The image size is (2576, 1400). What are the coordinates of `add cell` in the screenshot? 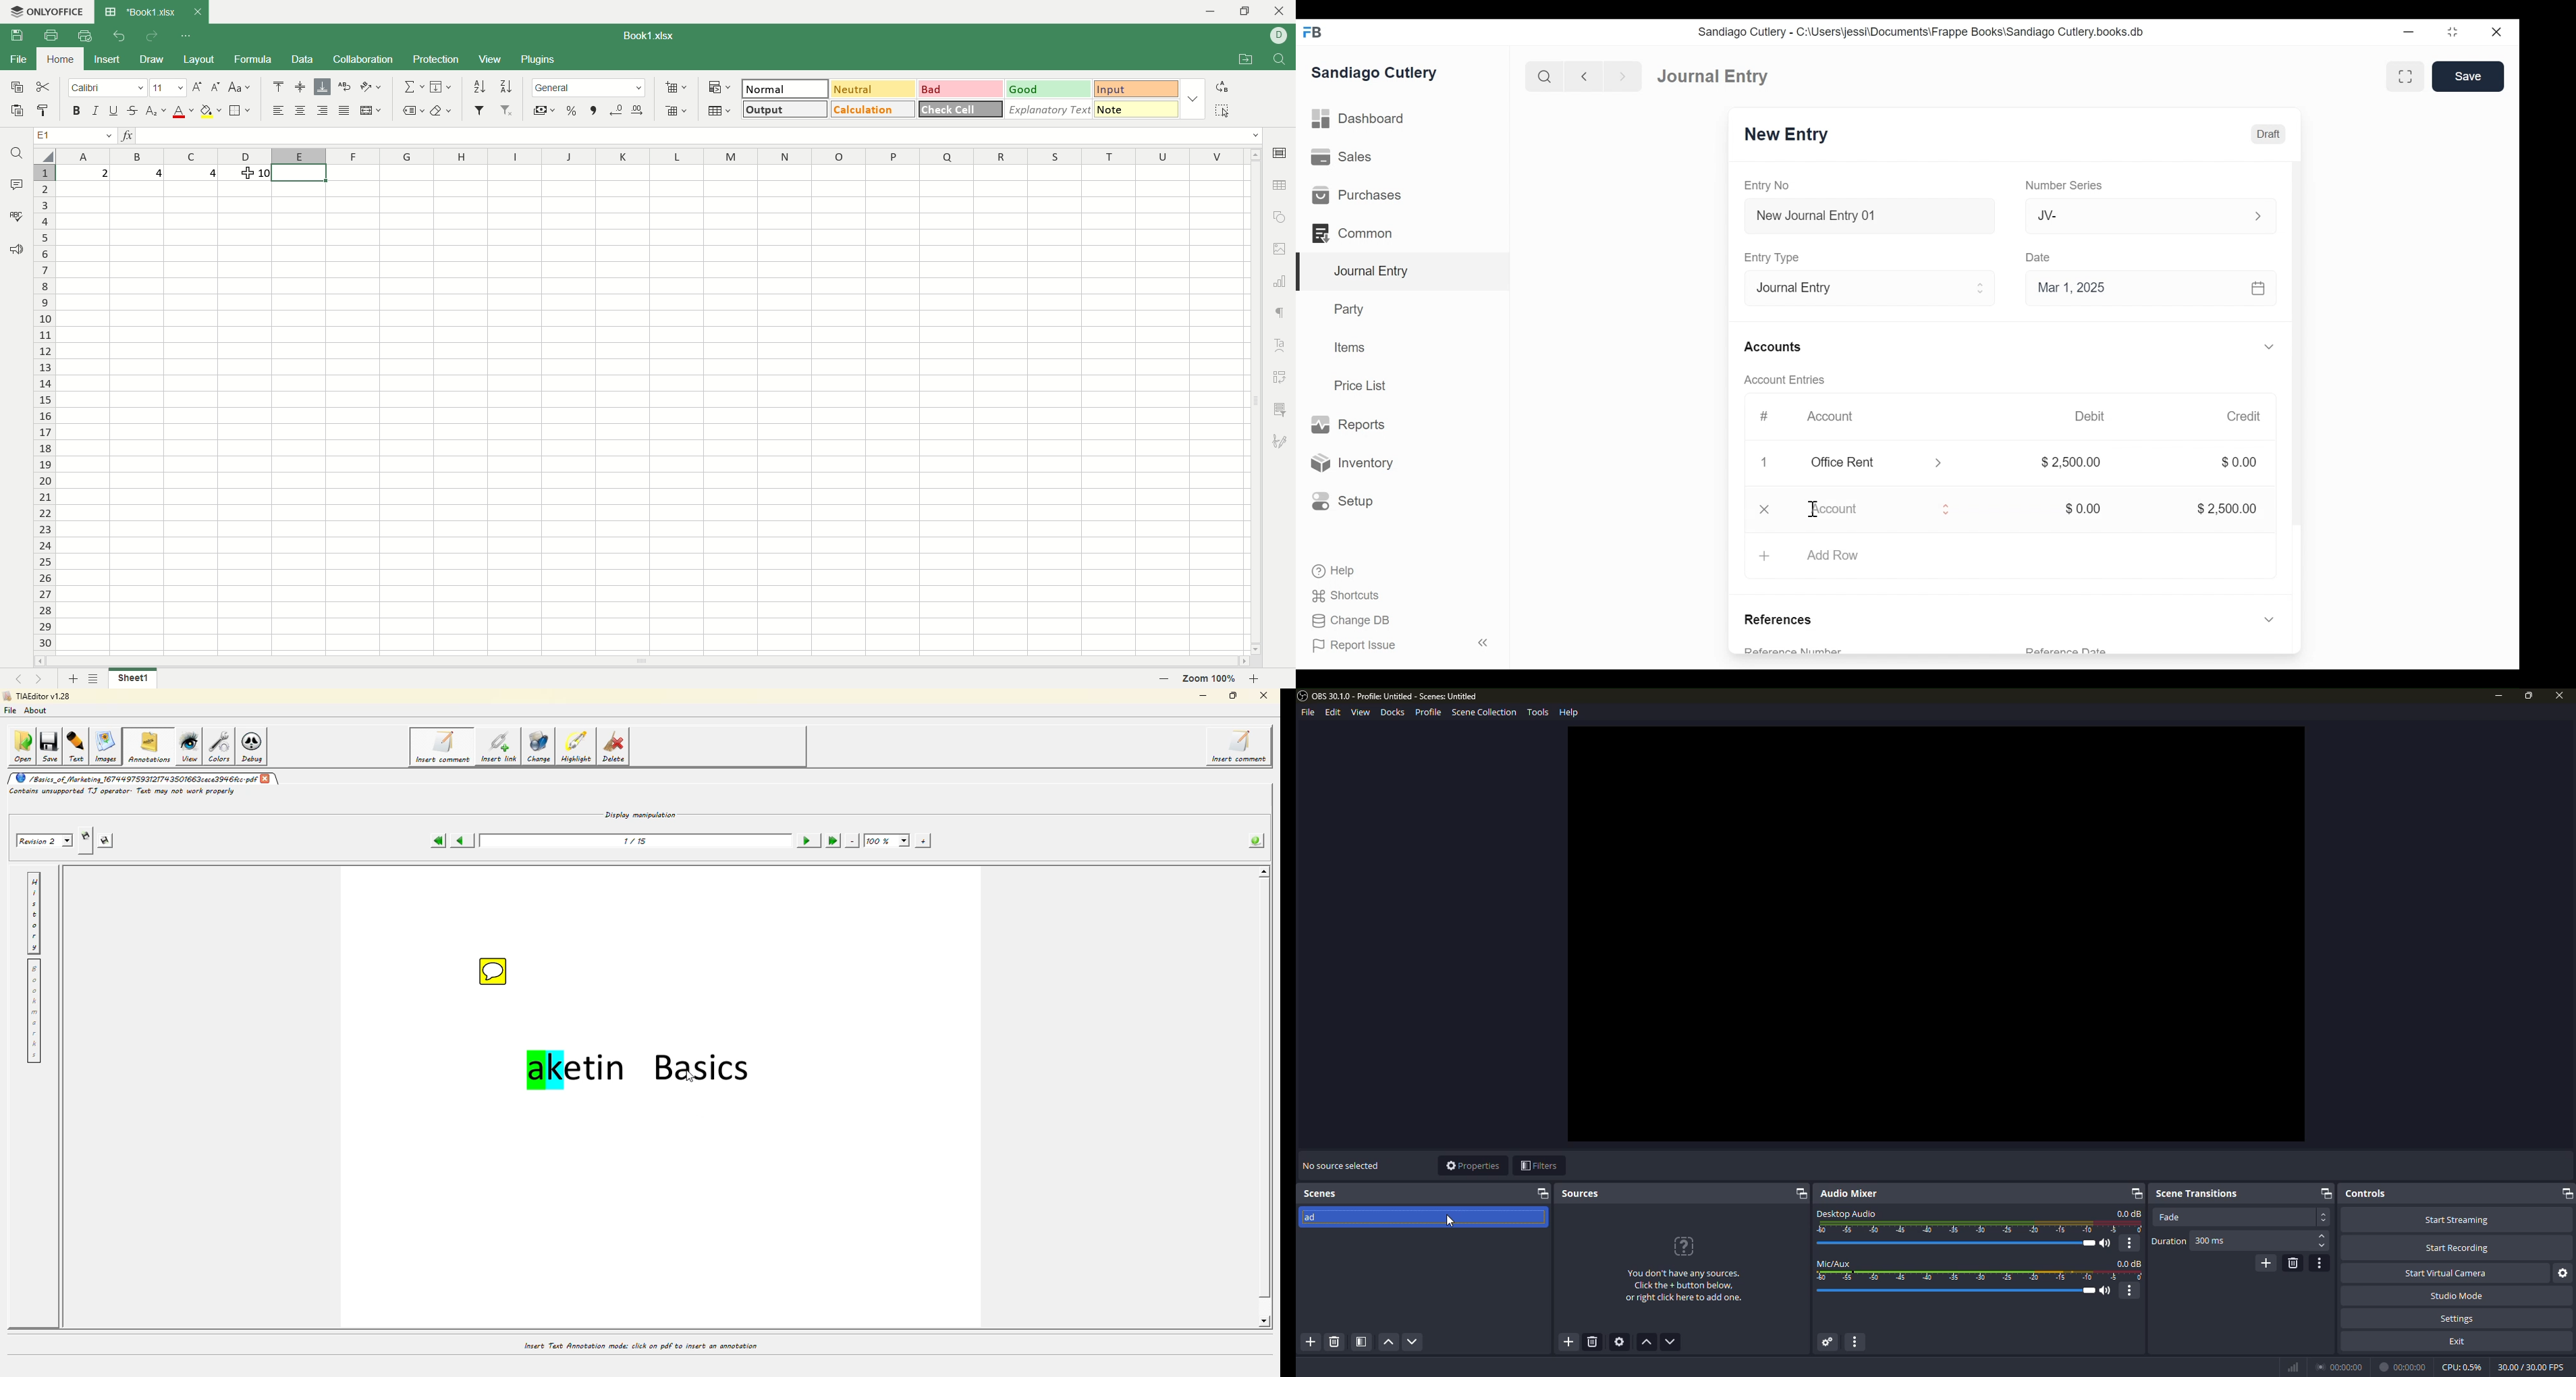 It's located at (674, 88).